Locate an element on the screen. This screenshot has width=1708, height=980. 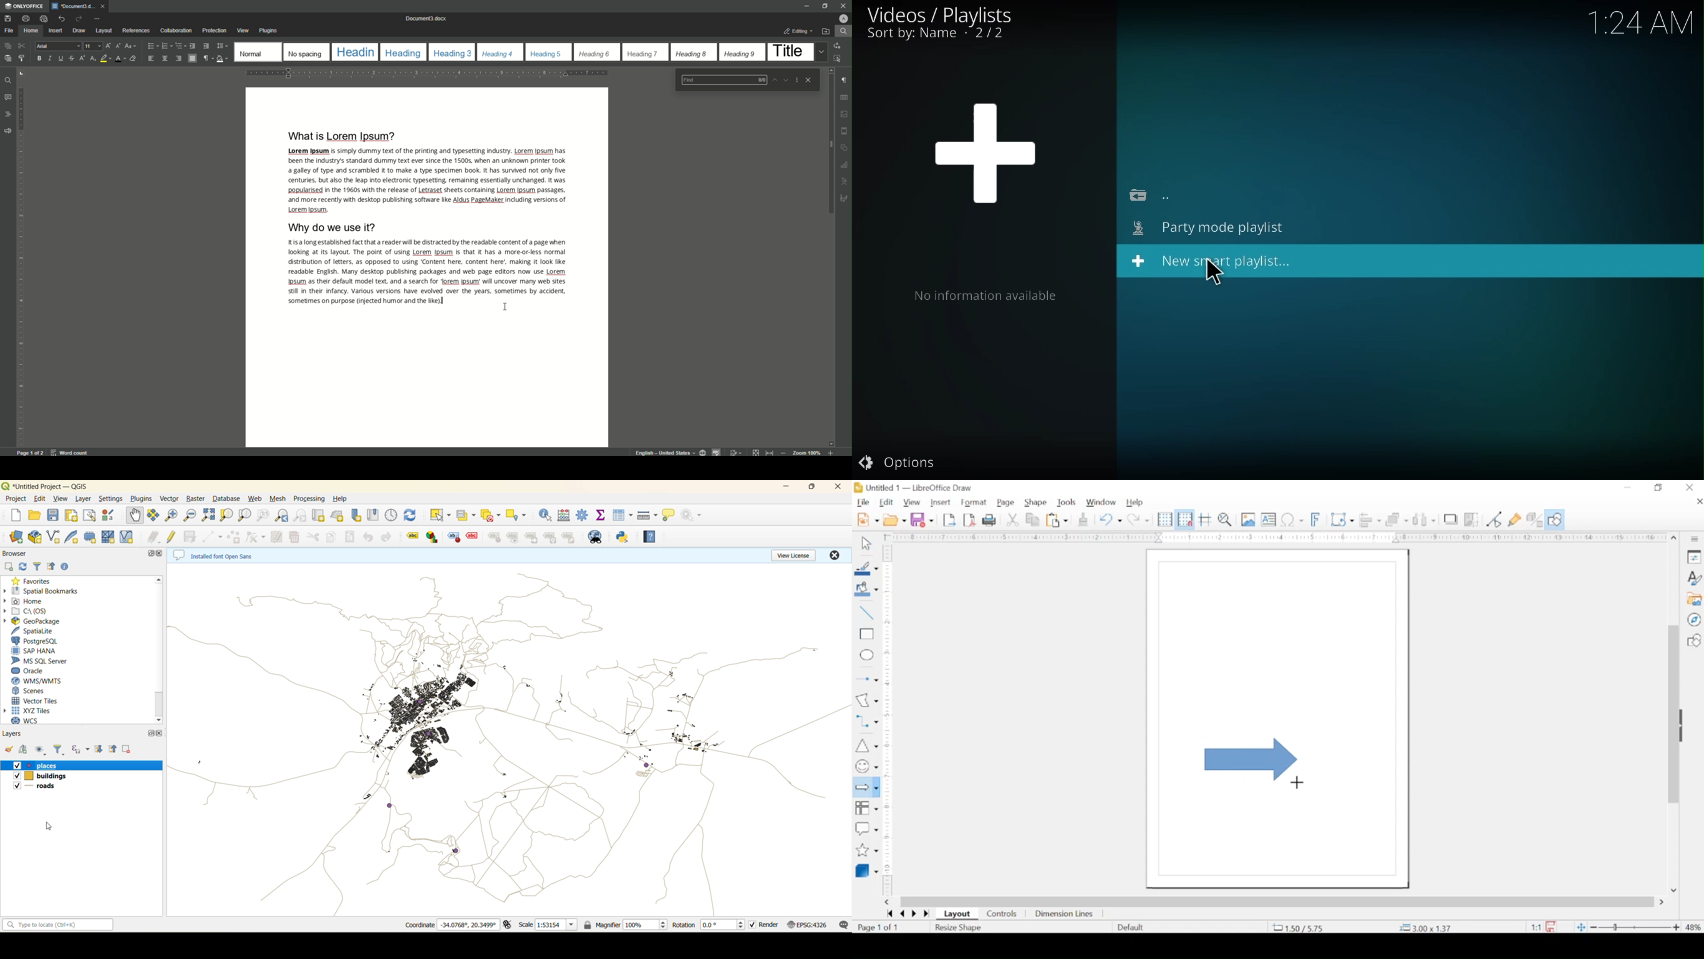
zoom slider is located at coordinates (1635, 928).